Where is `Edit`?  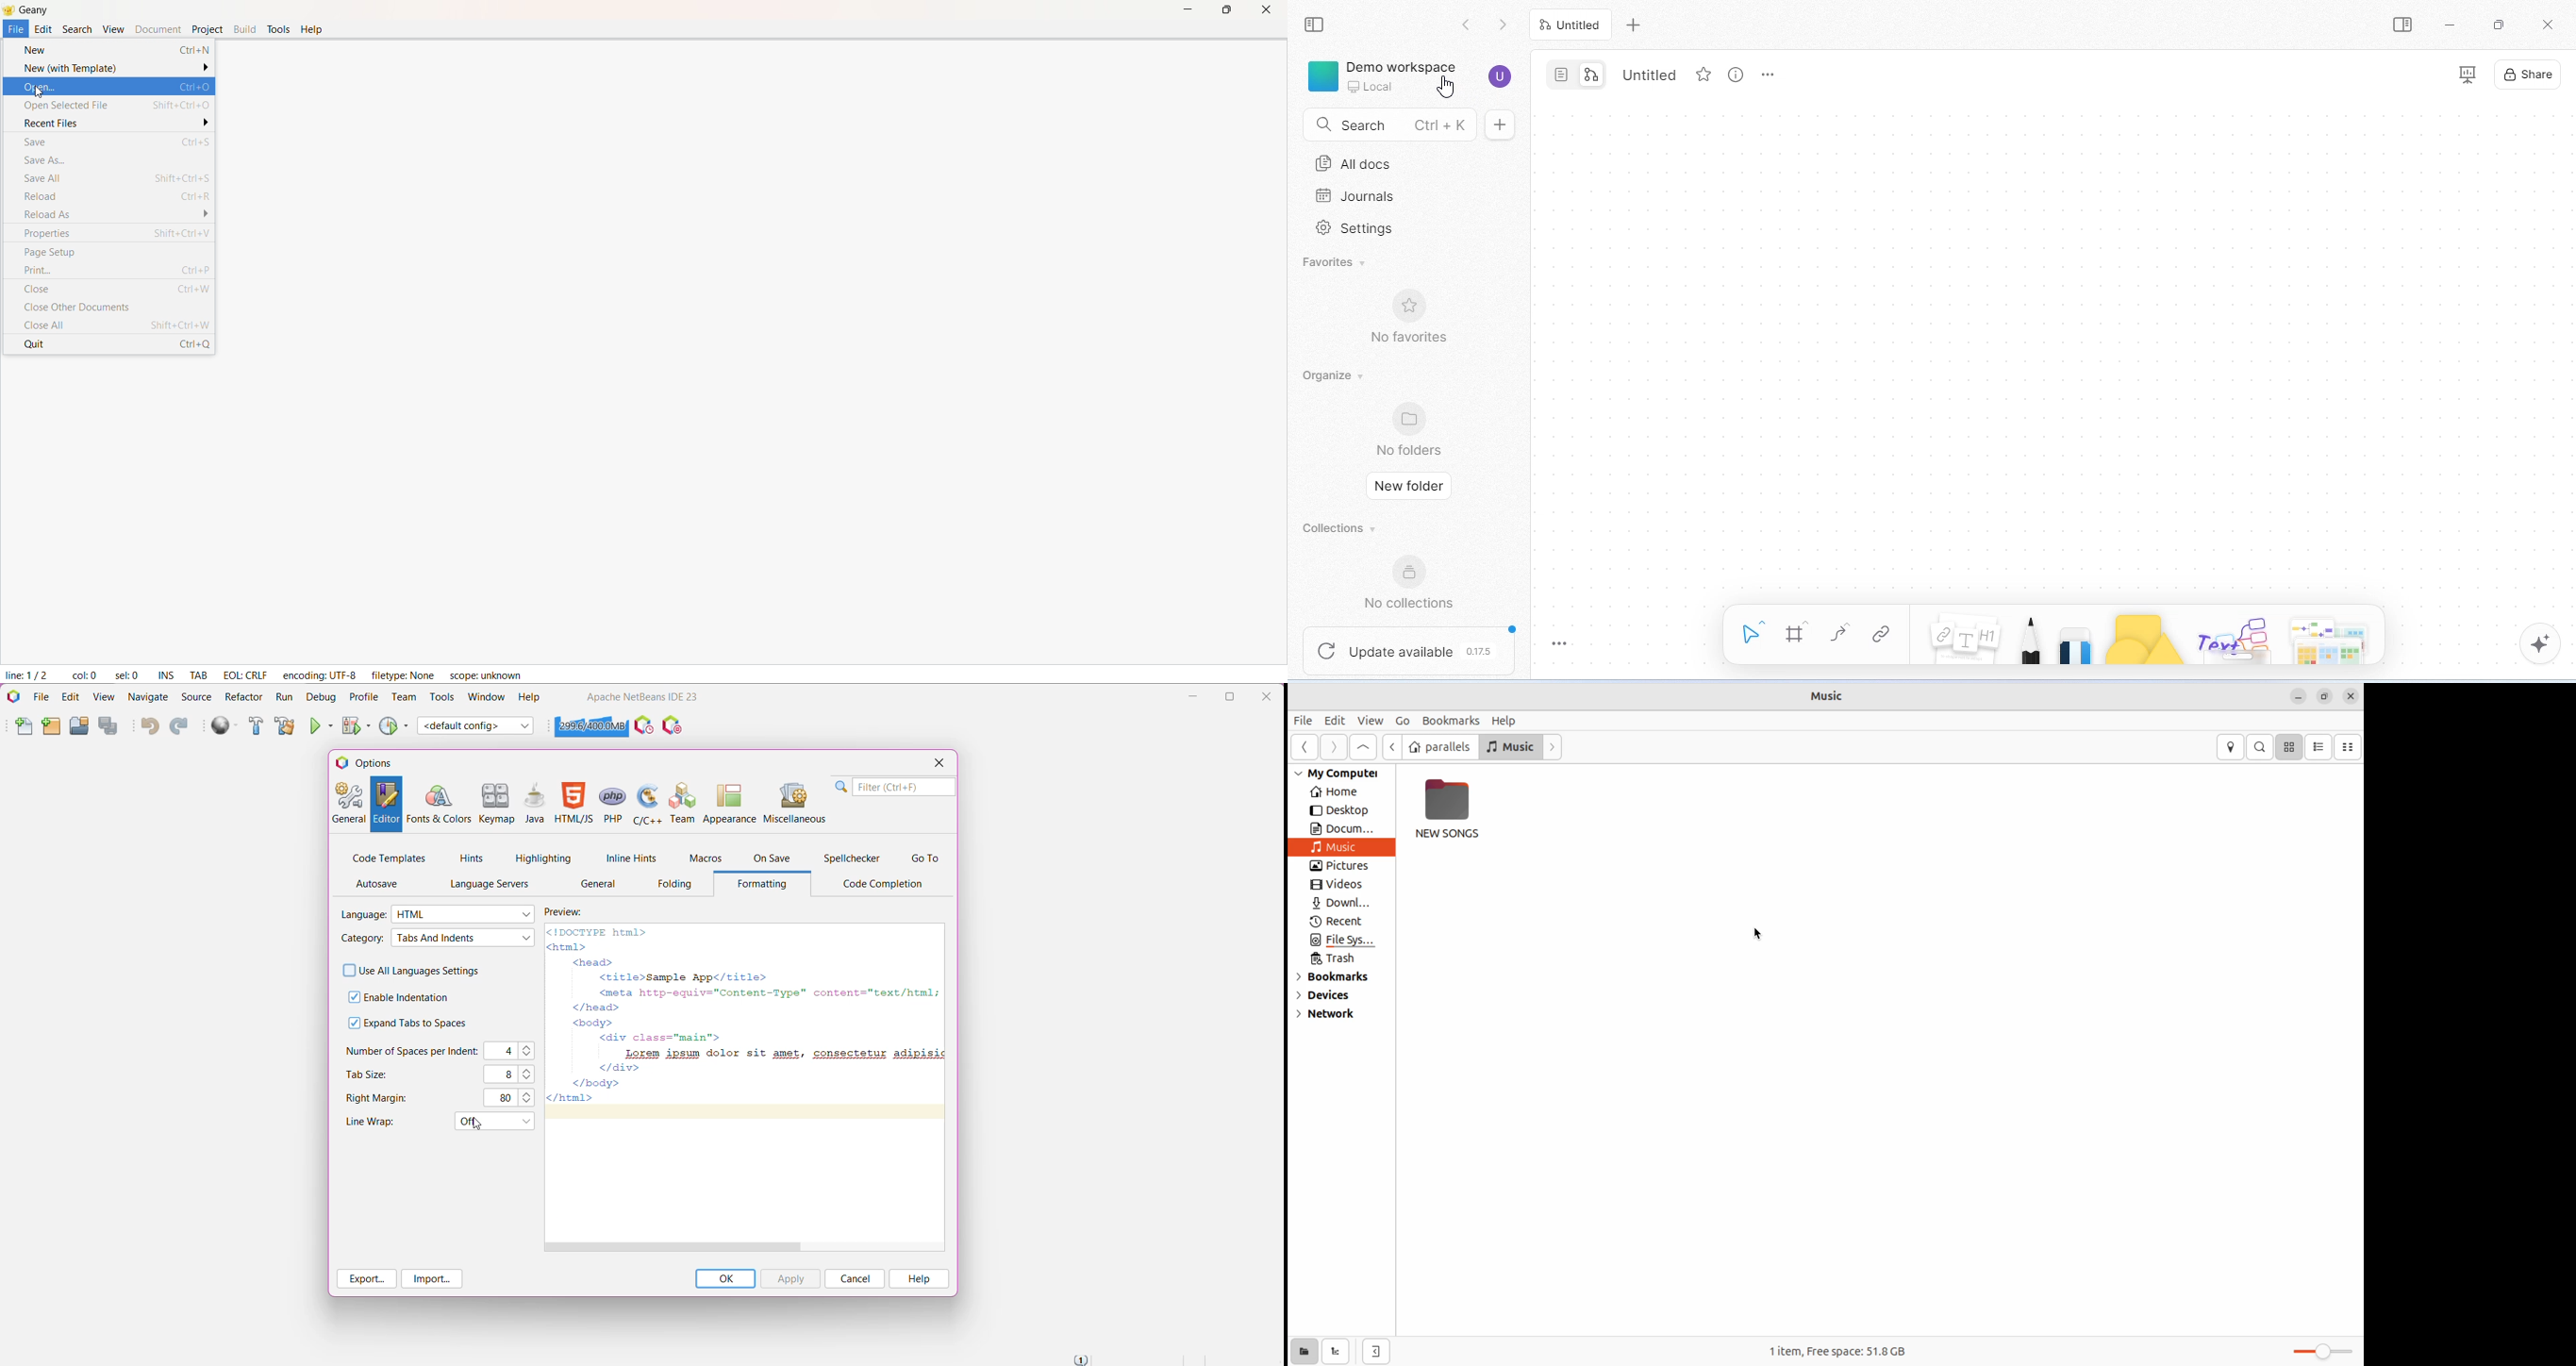
Edit is located at coordinates (43, 30).